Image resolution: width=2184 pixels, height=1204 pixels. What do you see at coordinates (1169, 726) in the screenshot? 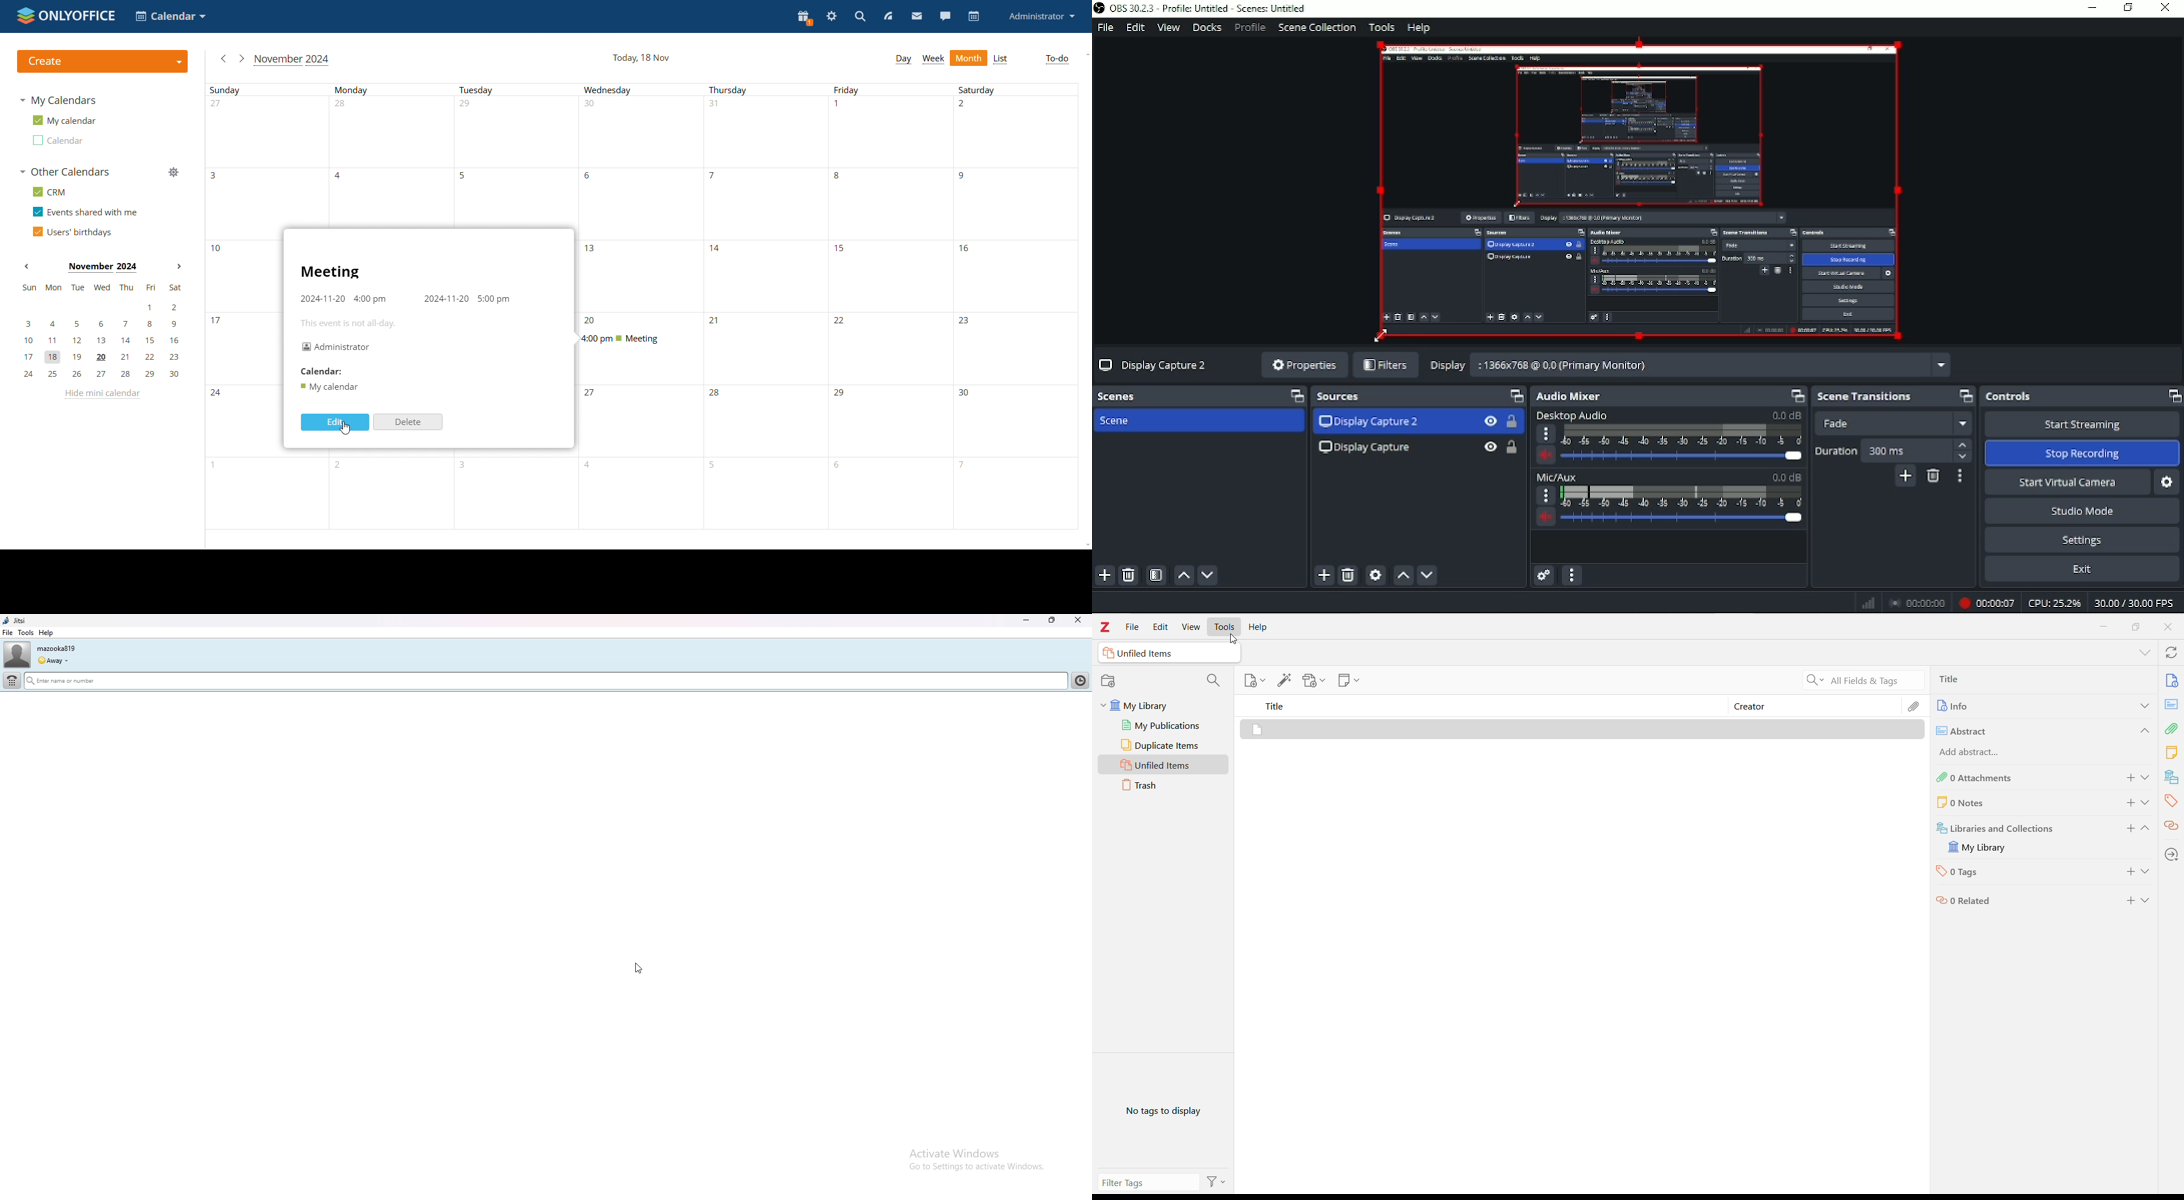
I see `My Publications` at bounding box center [1169, 726].